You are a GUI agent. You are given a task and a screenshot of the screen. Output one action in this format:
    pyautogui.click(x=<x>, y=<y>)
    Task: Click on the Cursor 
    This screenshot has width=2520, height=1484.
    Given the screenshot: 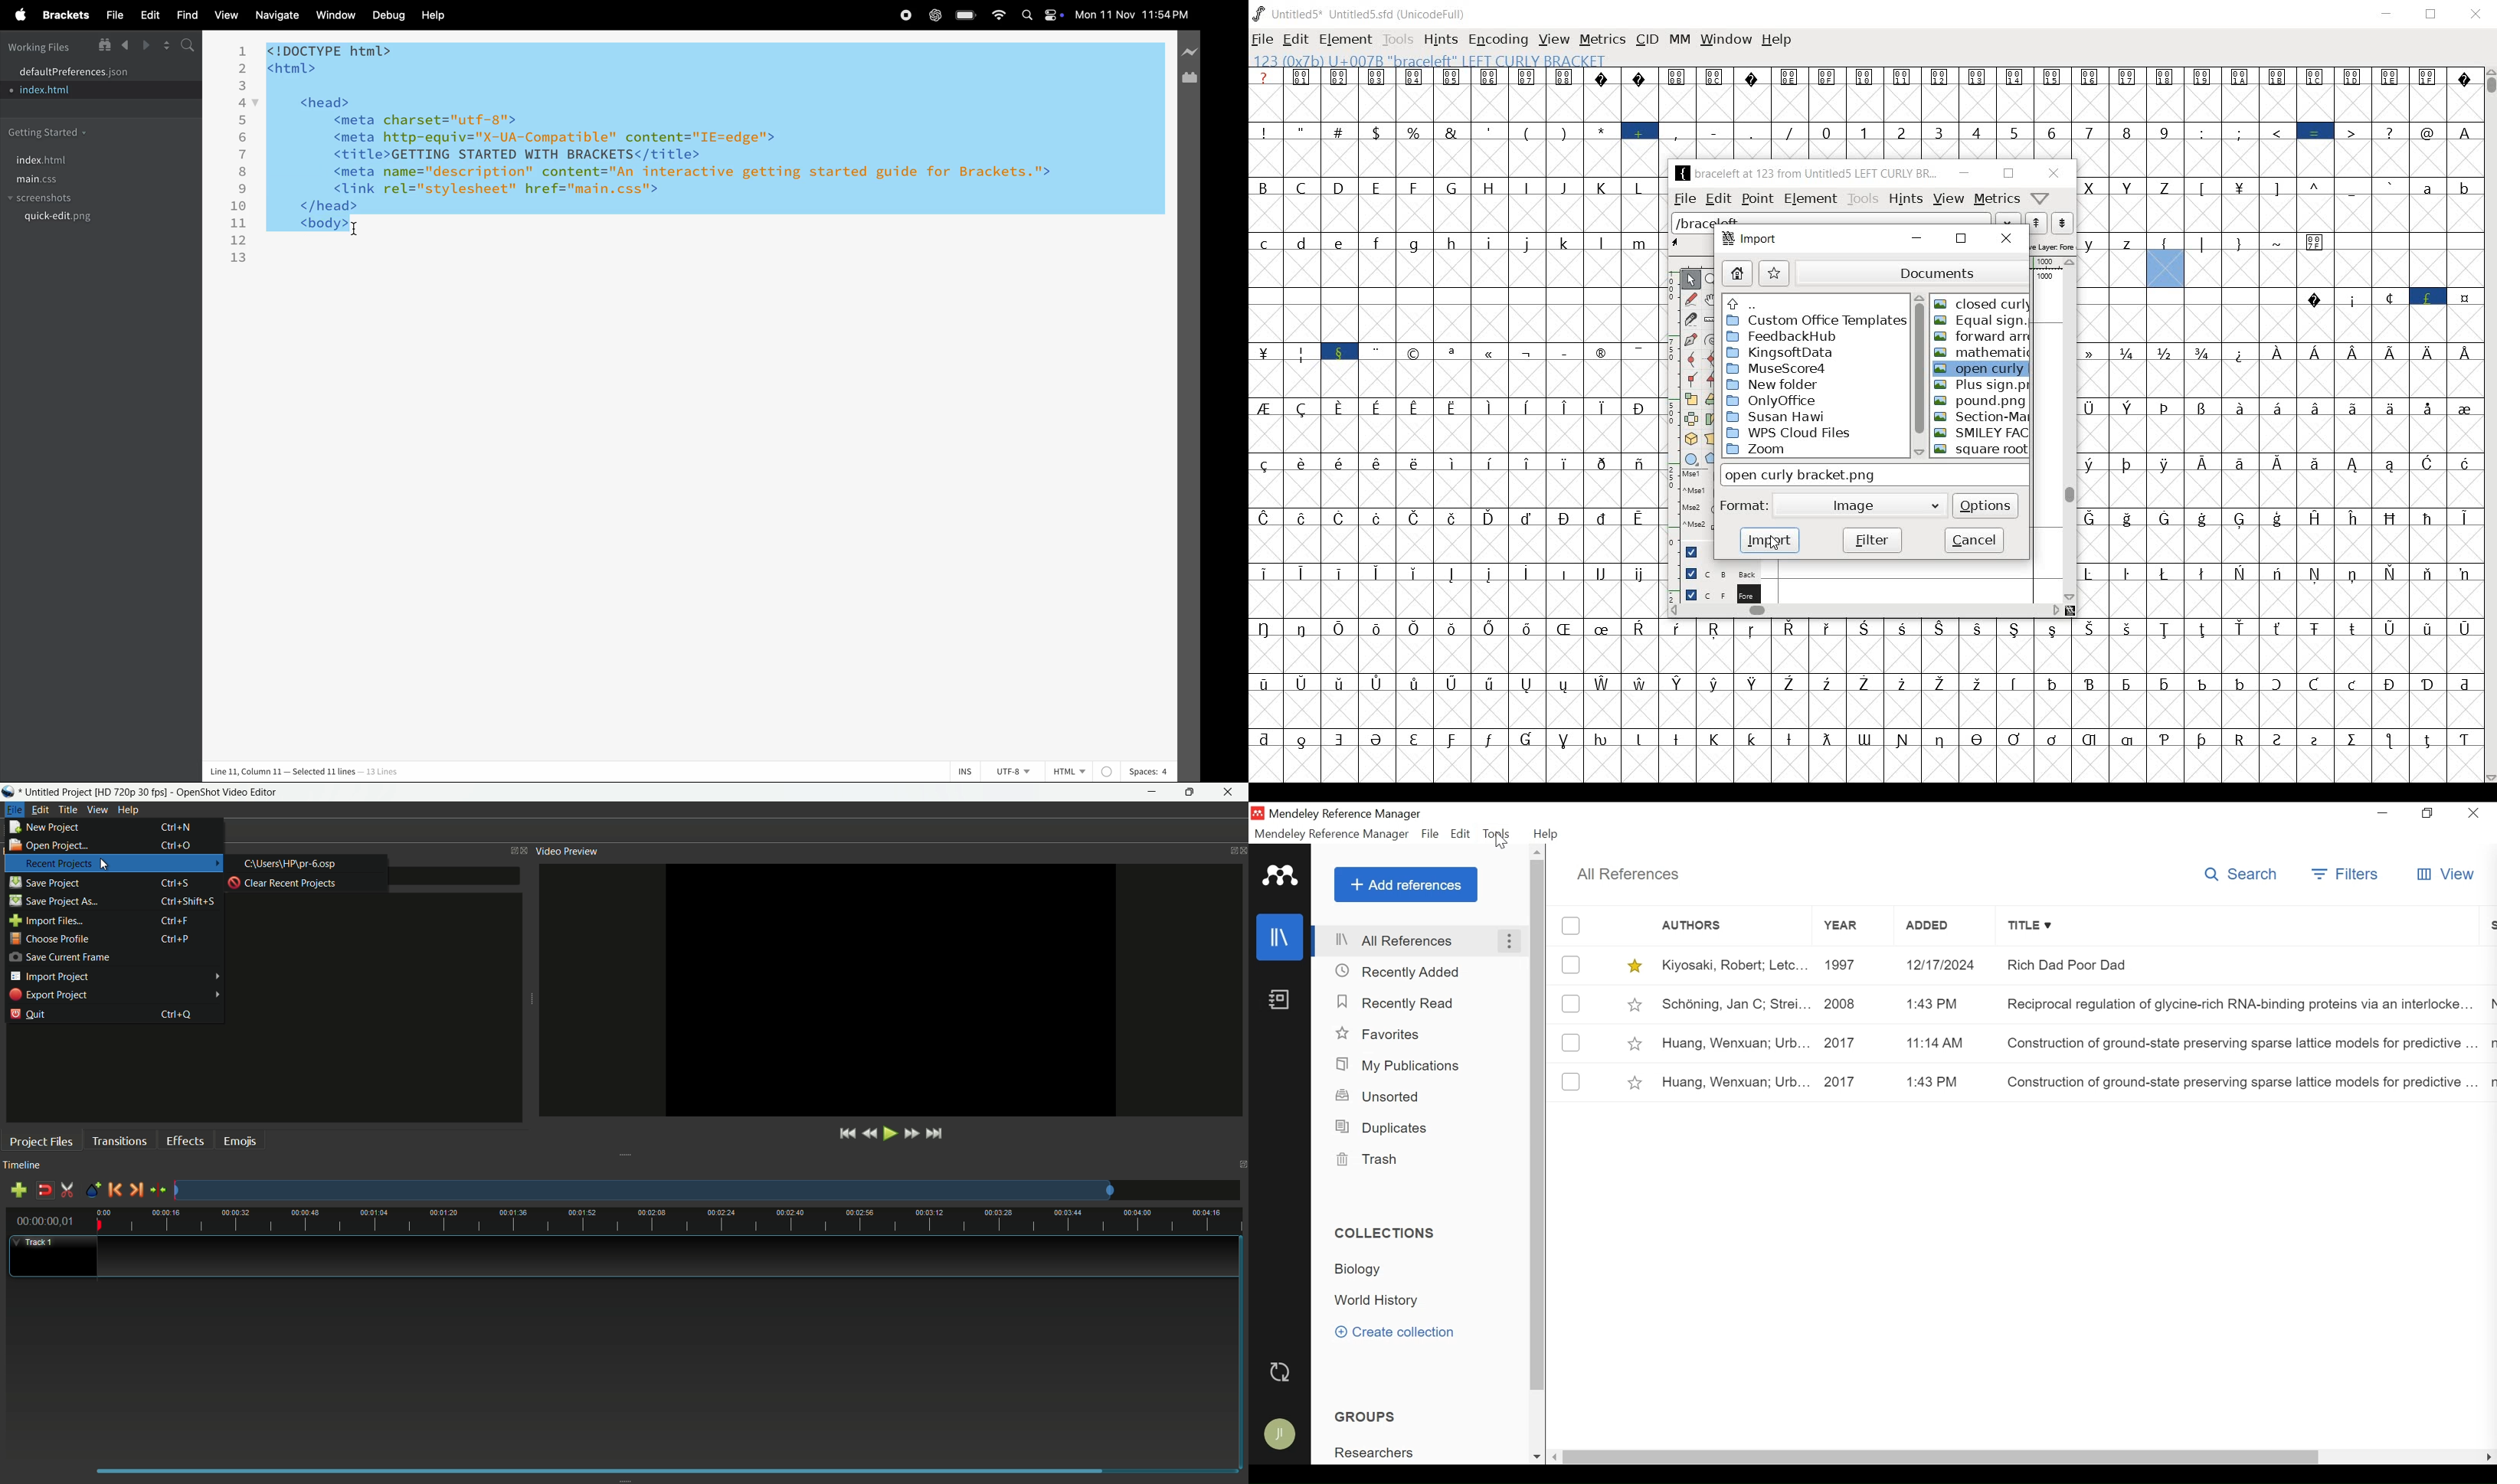 What is the action you would take?
    pyautogui.click(x=1503, y=843)
    